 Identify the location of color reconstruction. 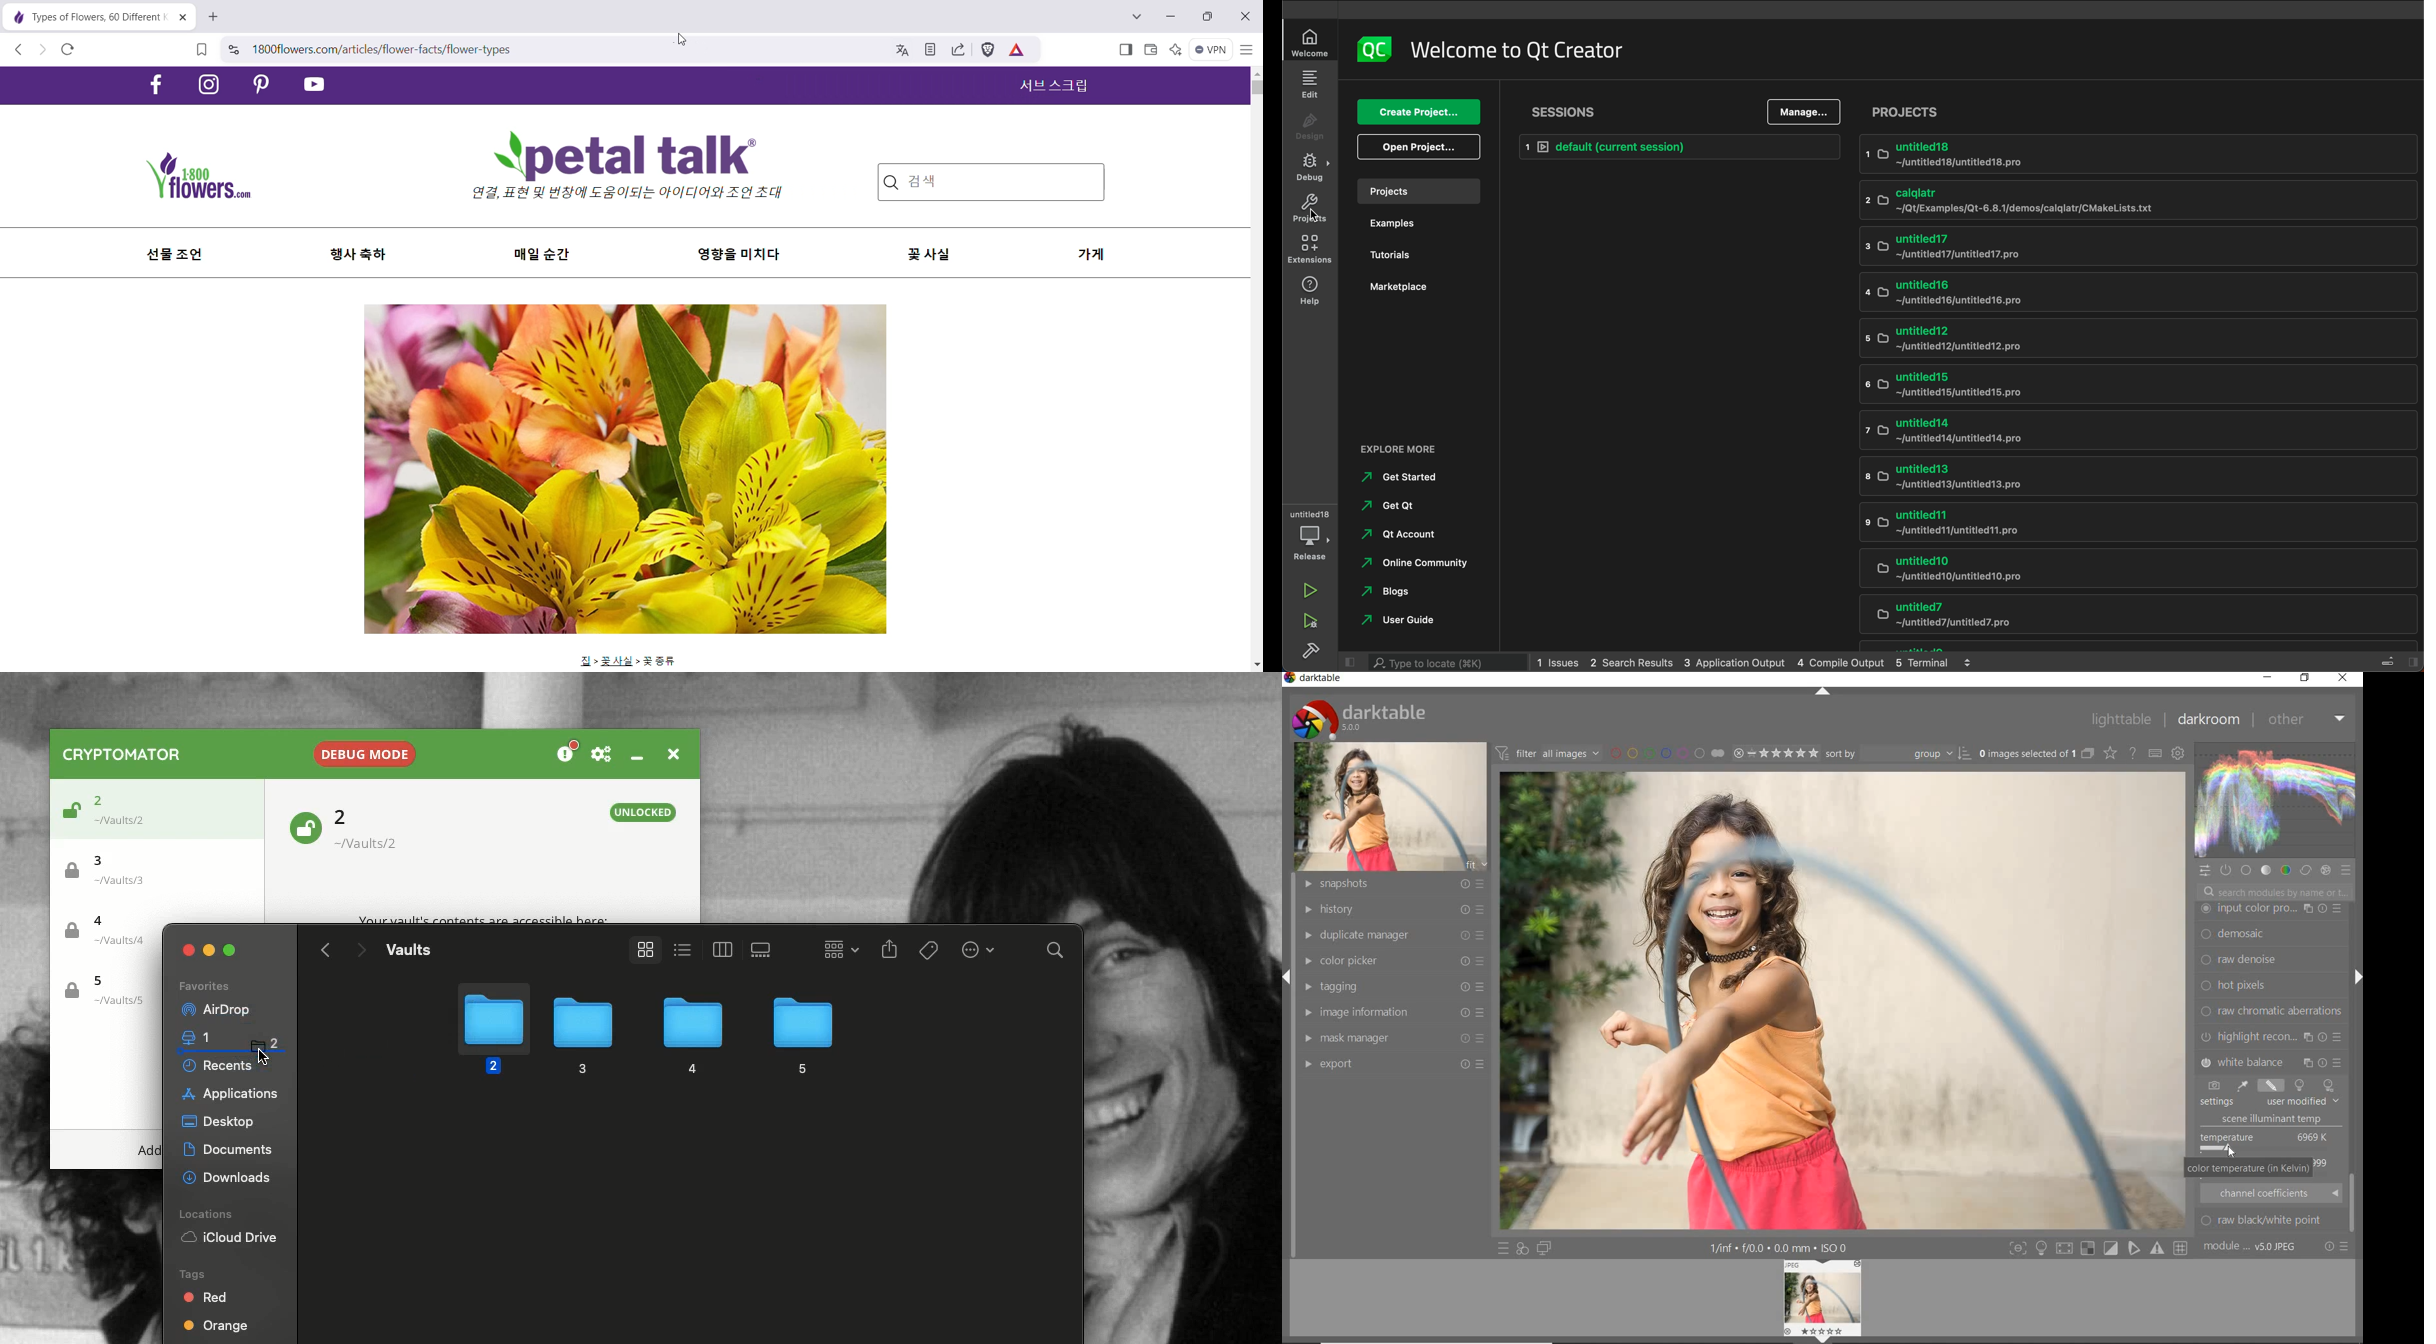
(2273, 1011).